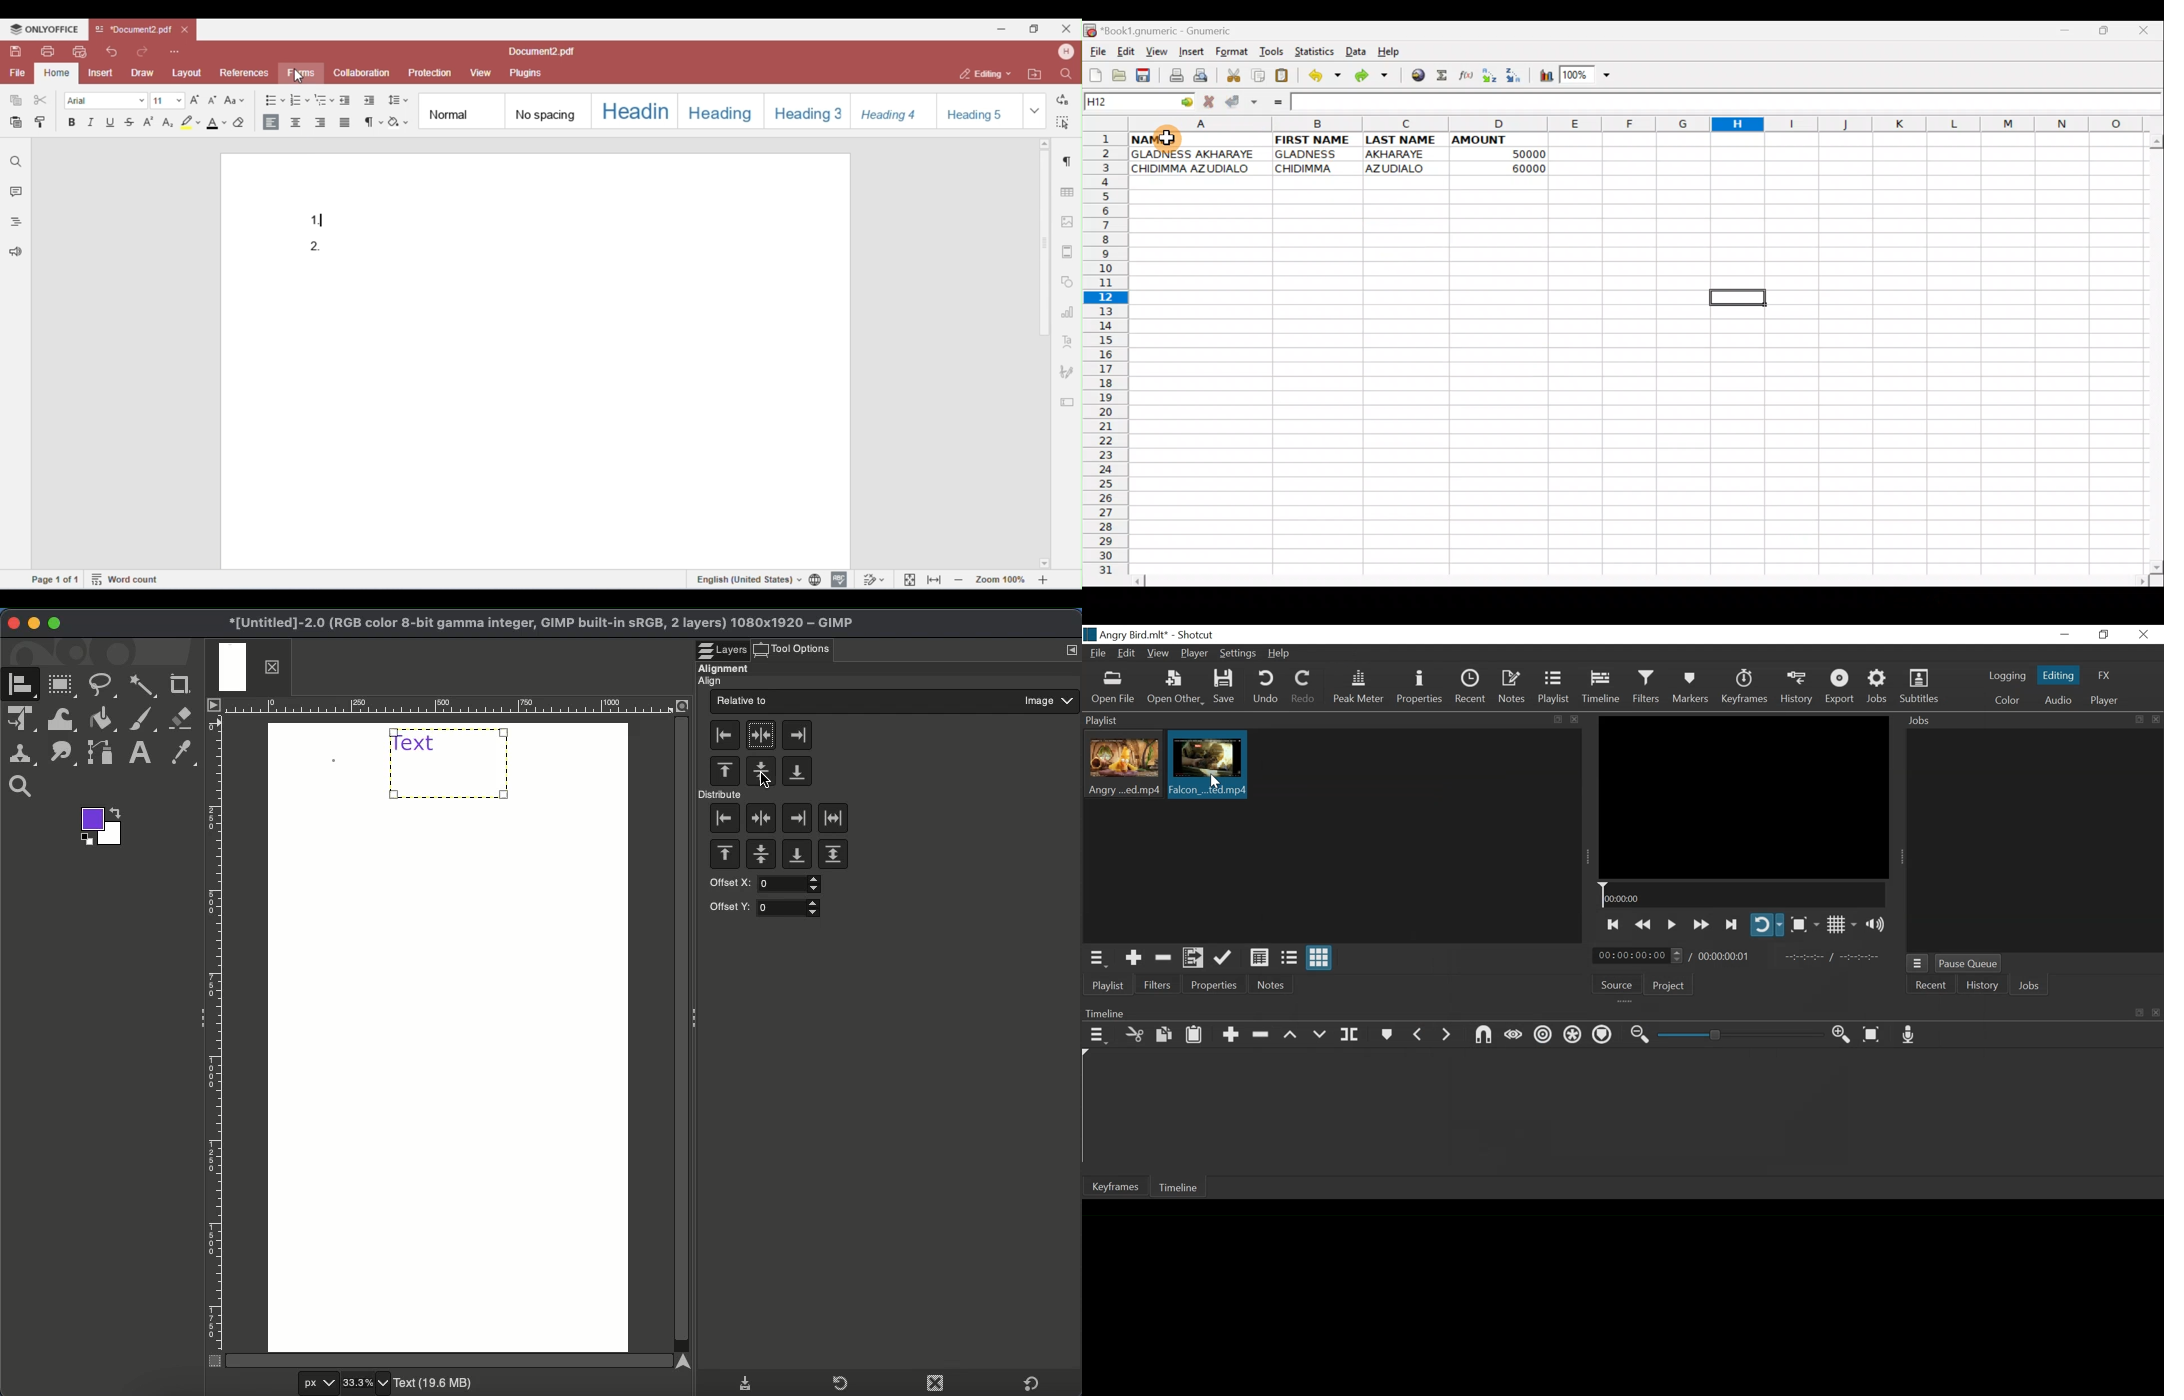 This screenshot has height=1400, width=2184. What do you see at coordinates (34, 624) in the screenshot?
I see `Minimize` at bounding box center [34, 624].